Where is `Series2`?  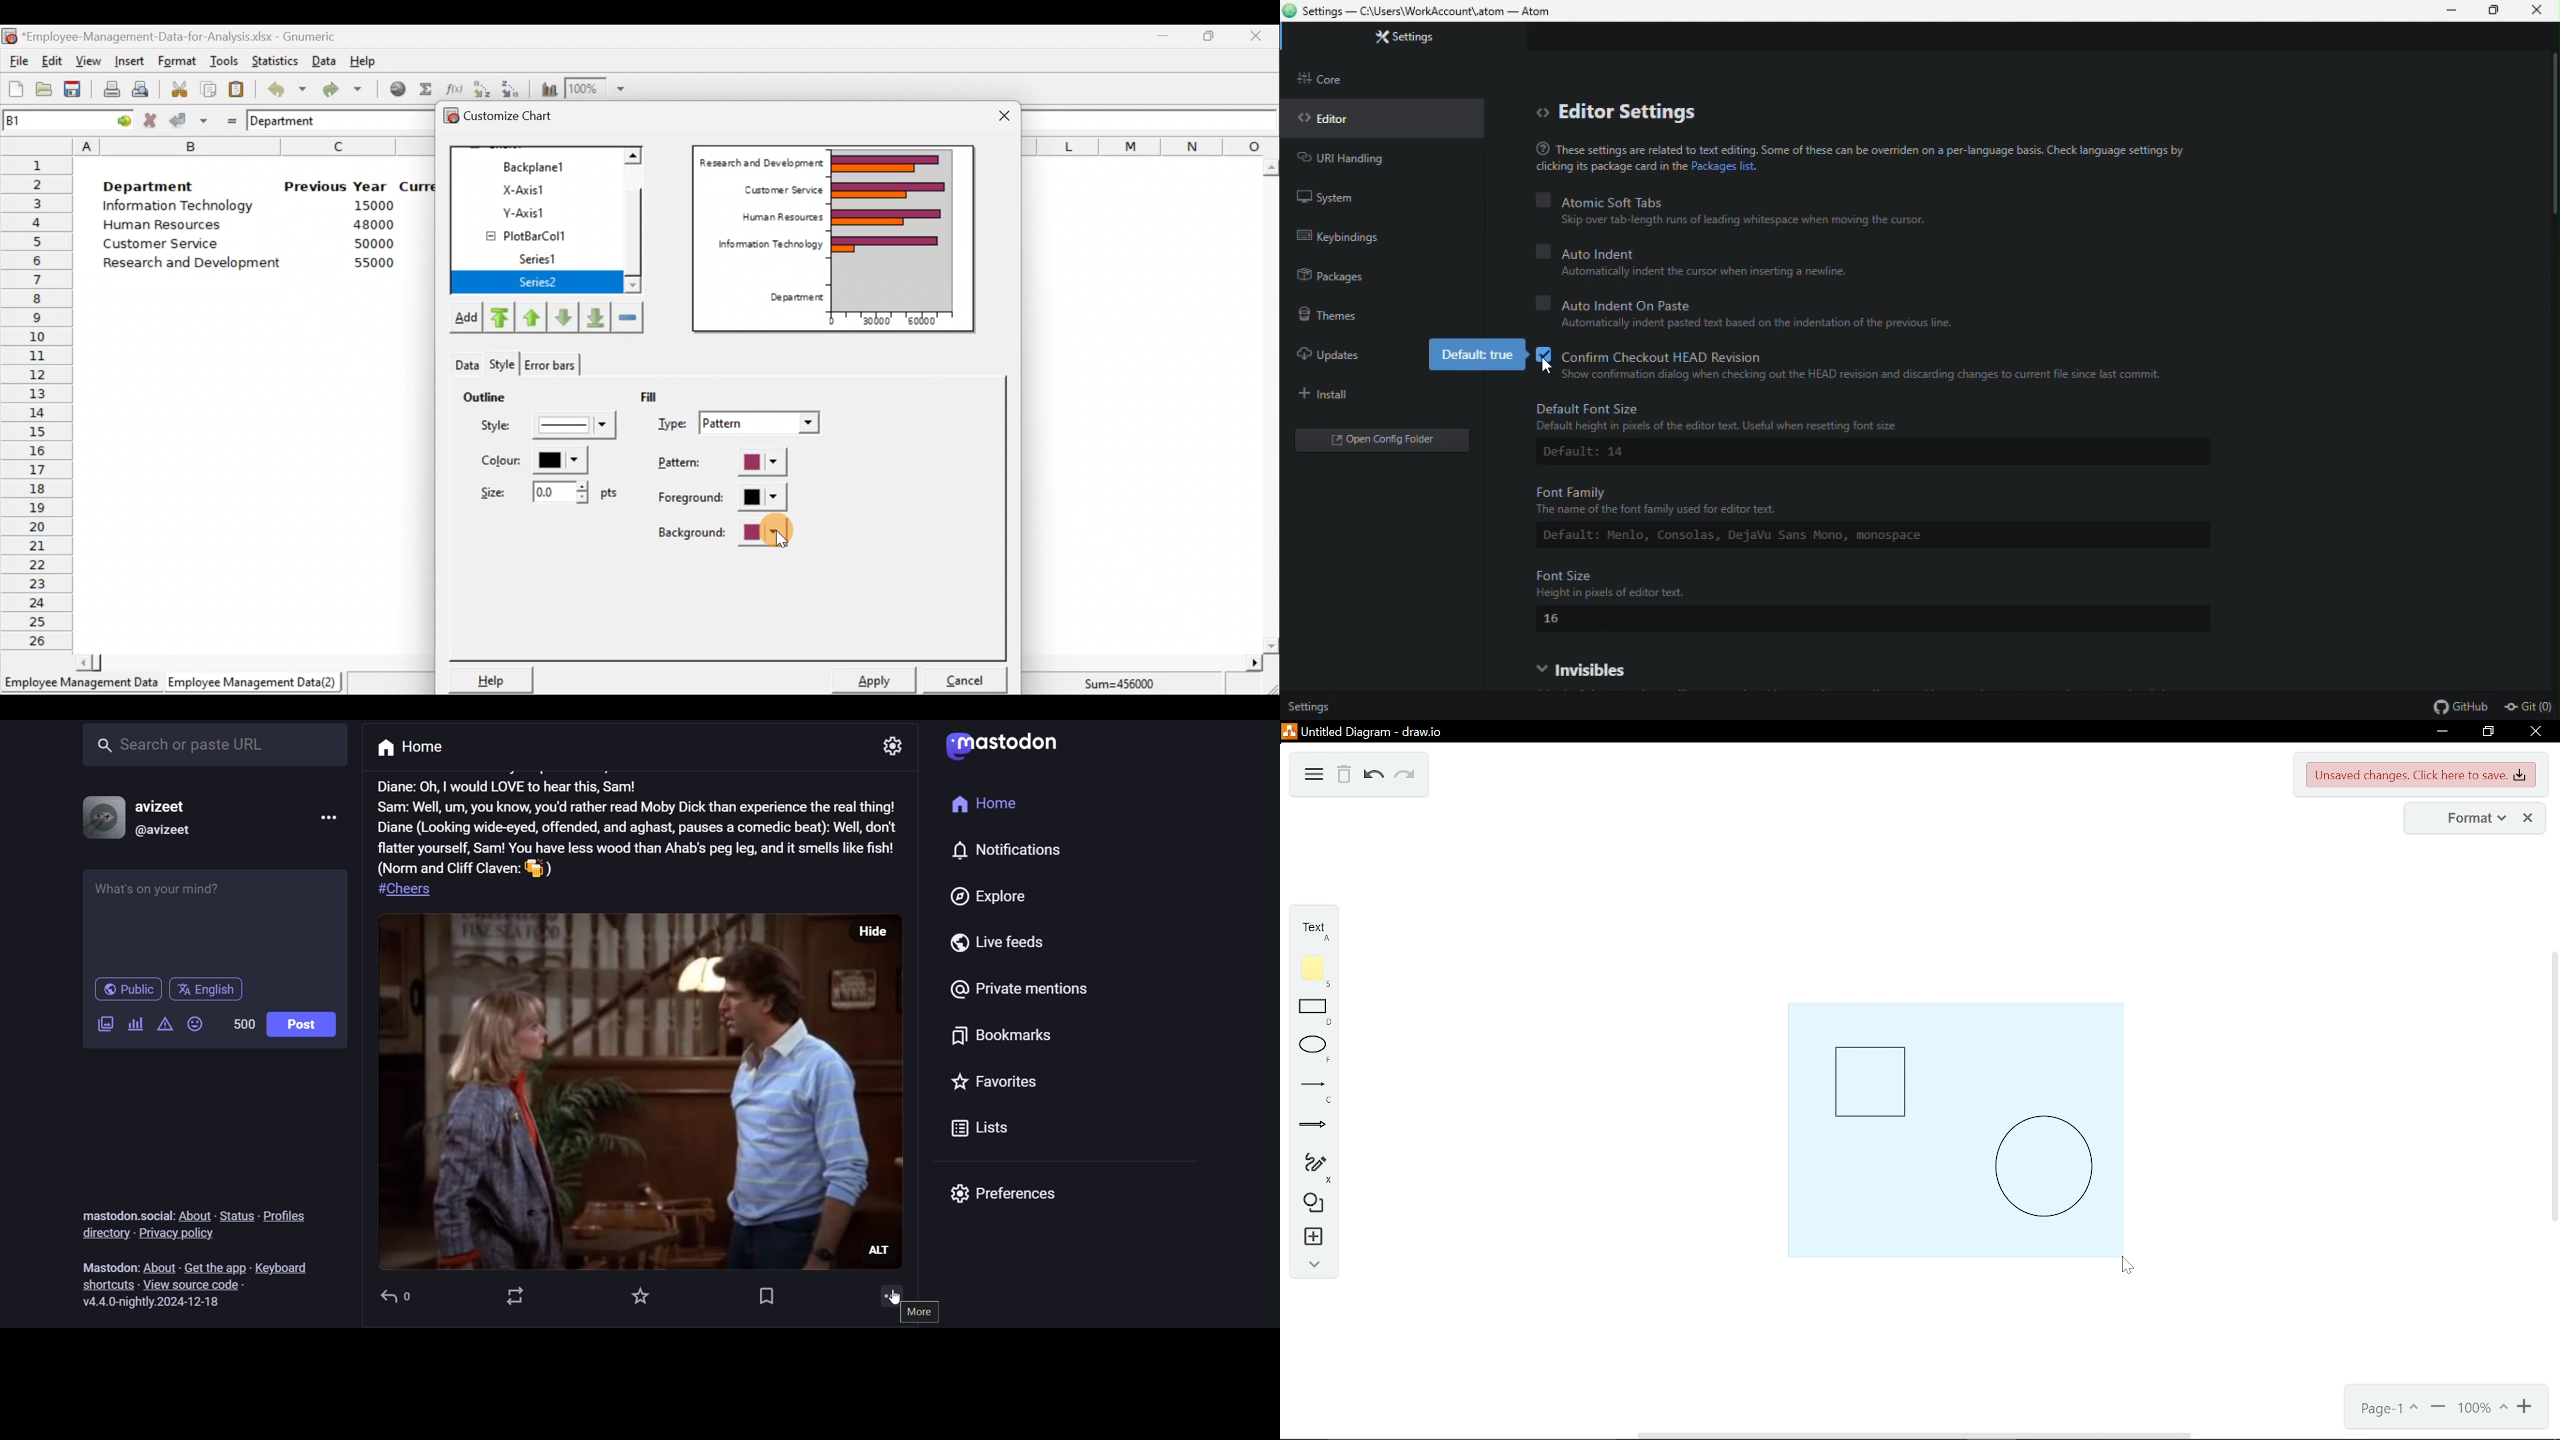 Series2 is located at coordinates (541, 283).